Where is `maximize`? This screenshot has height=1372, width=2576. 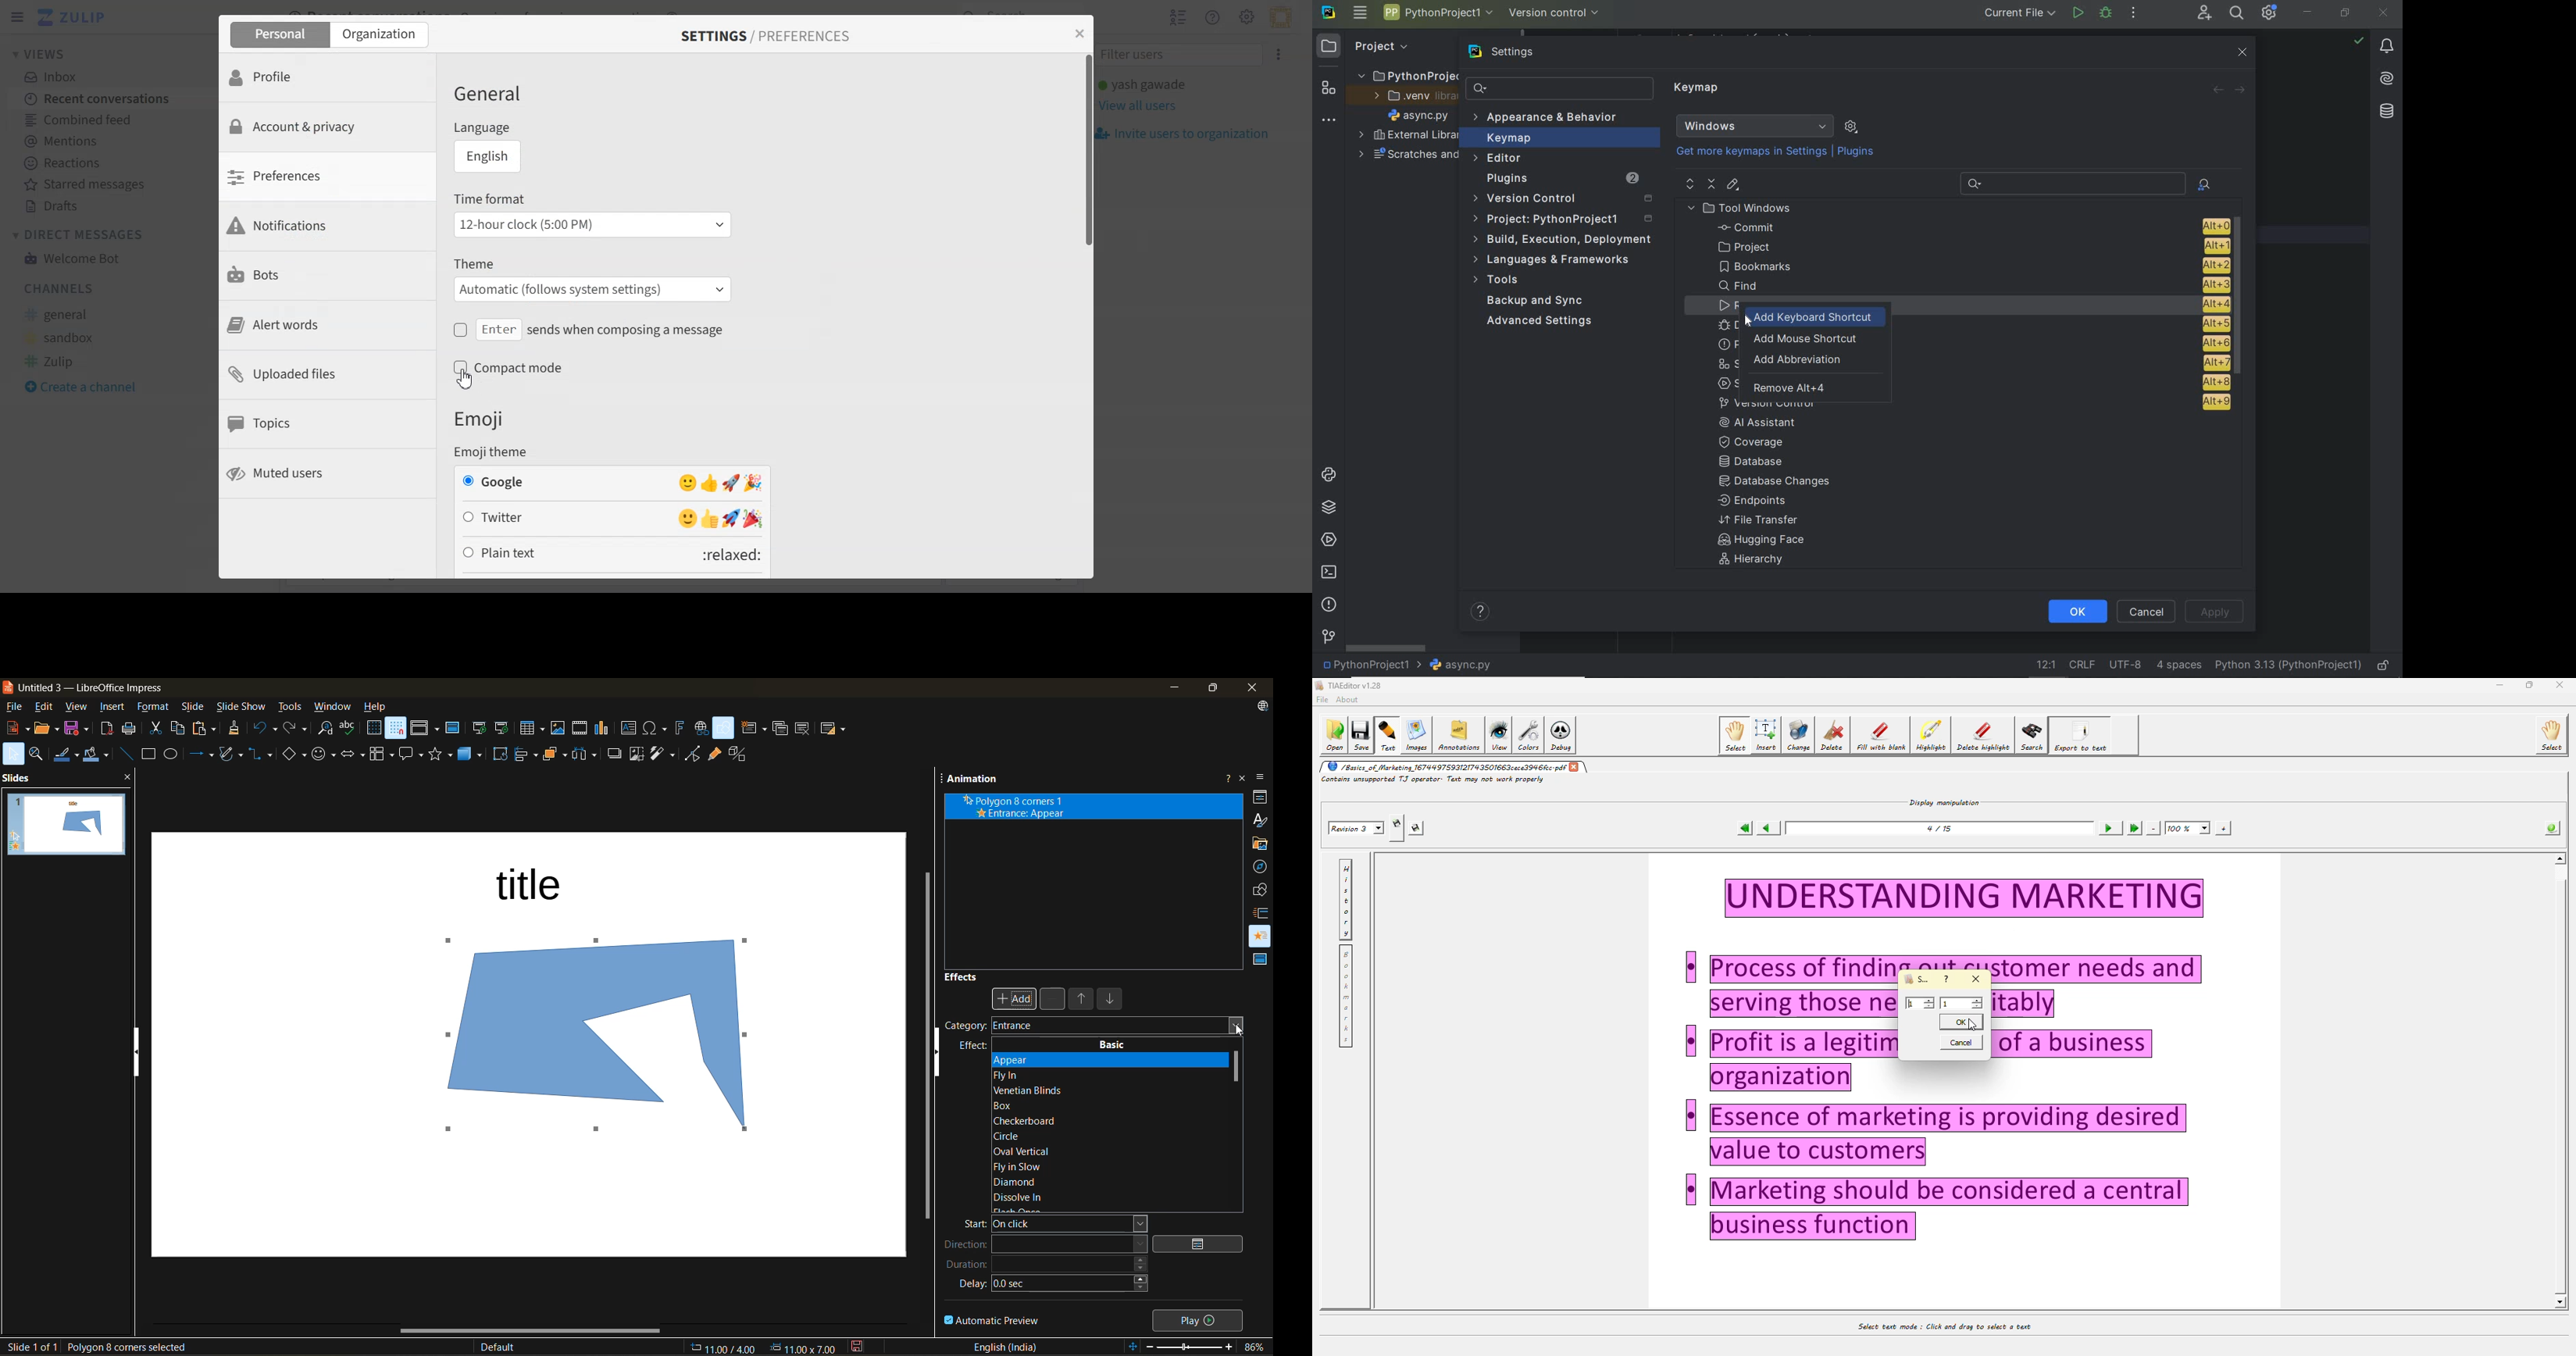 maximize is located at coordinates (1209, 689).